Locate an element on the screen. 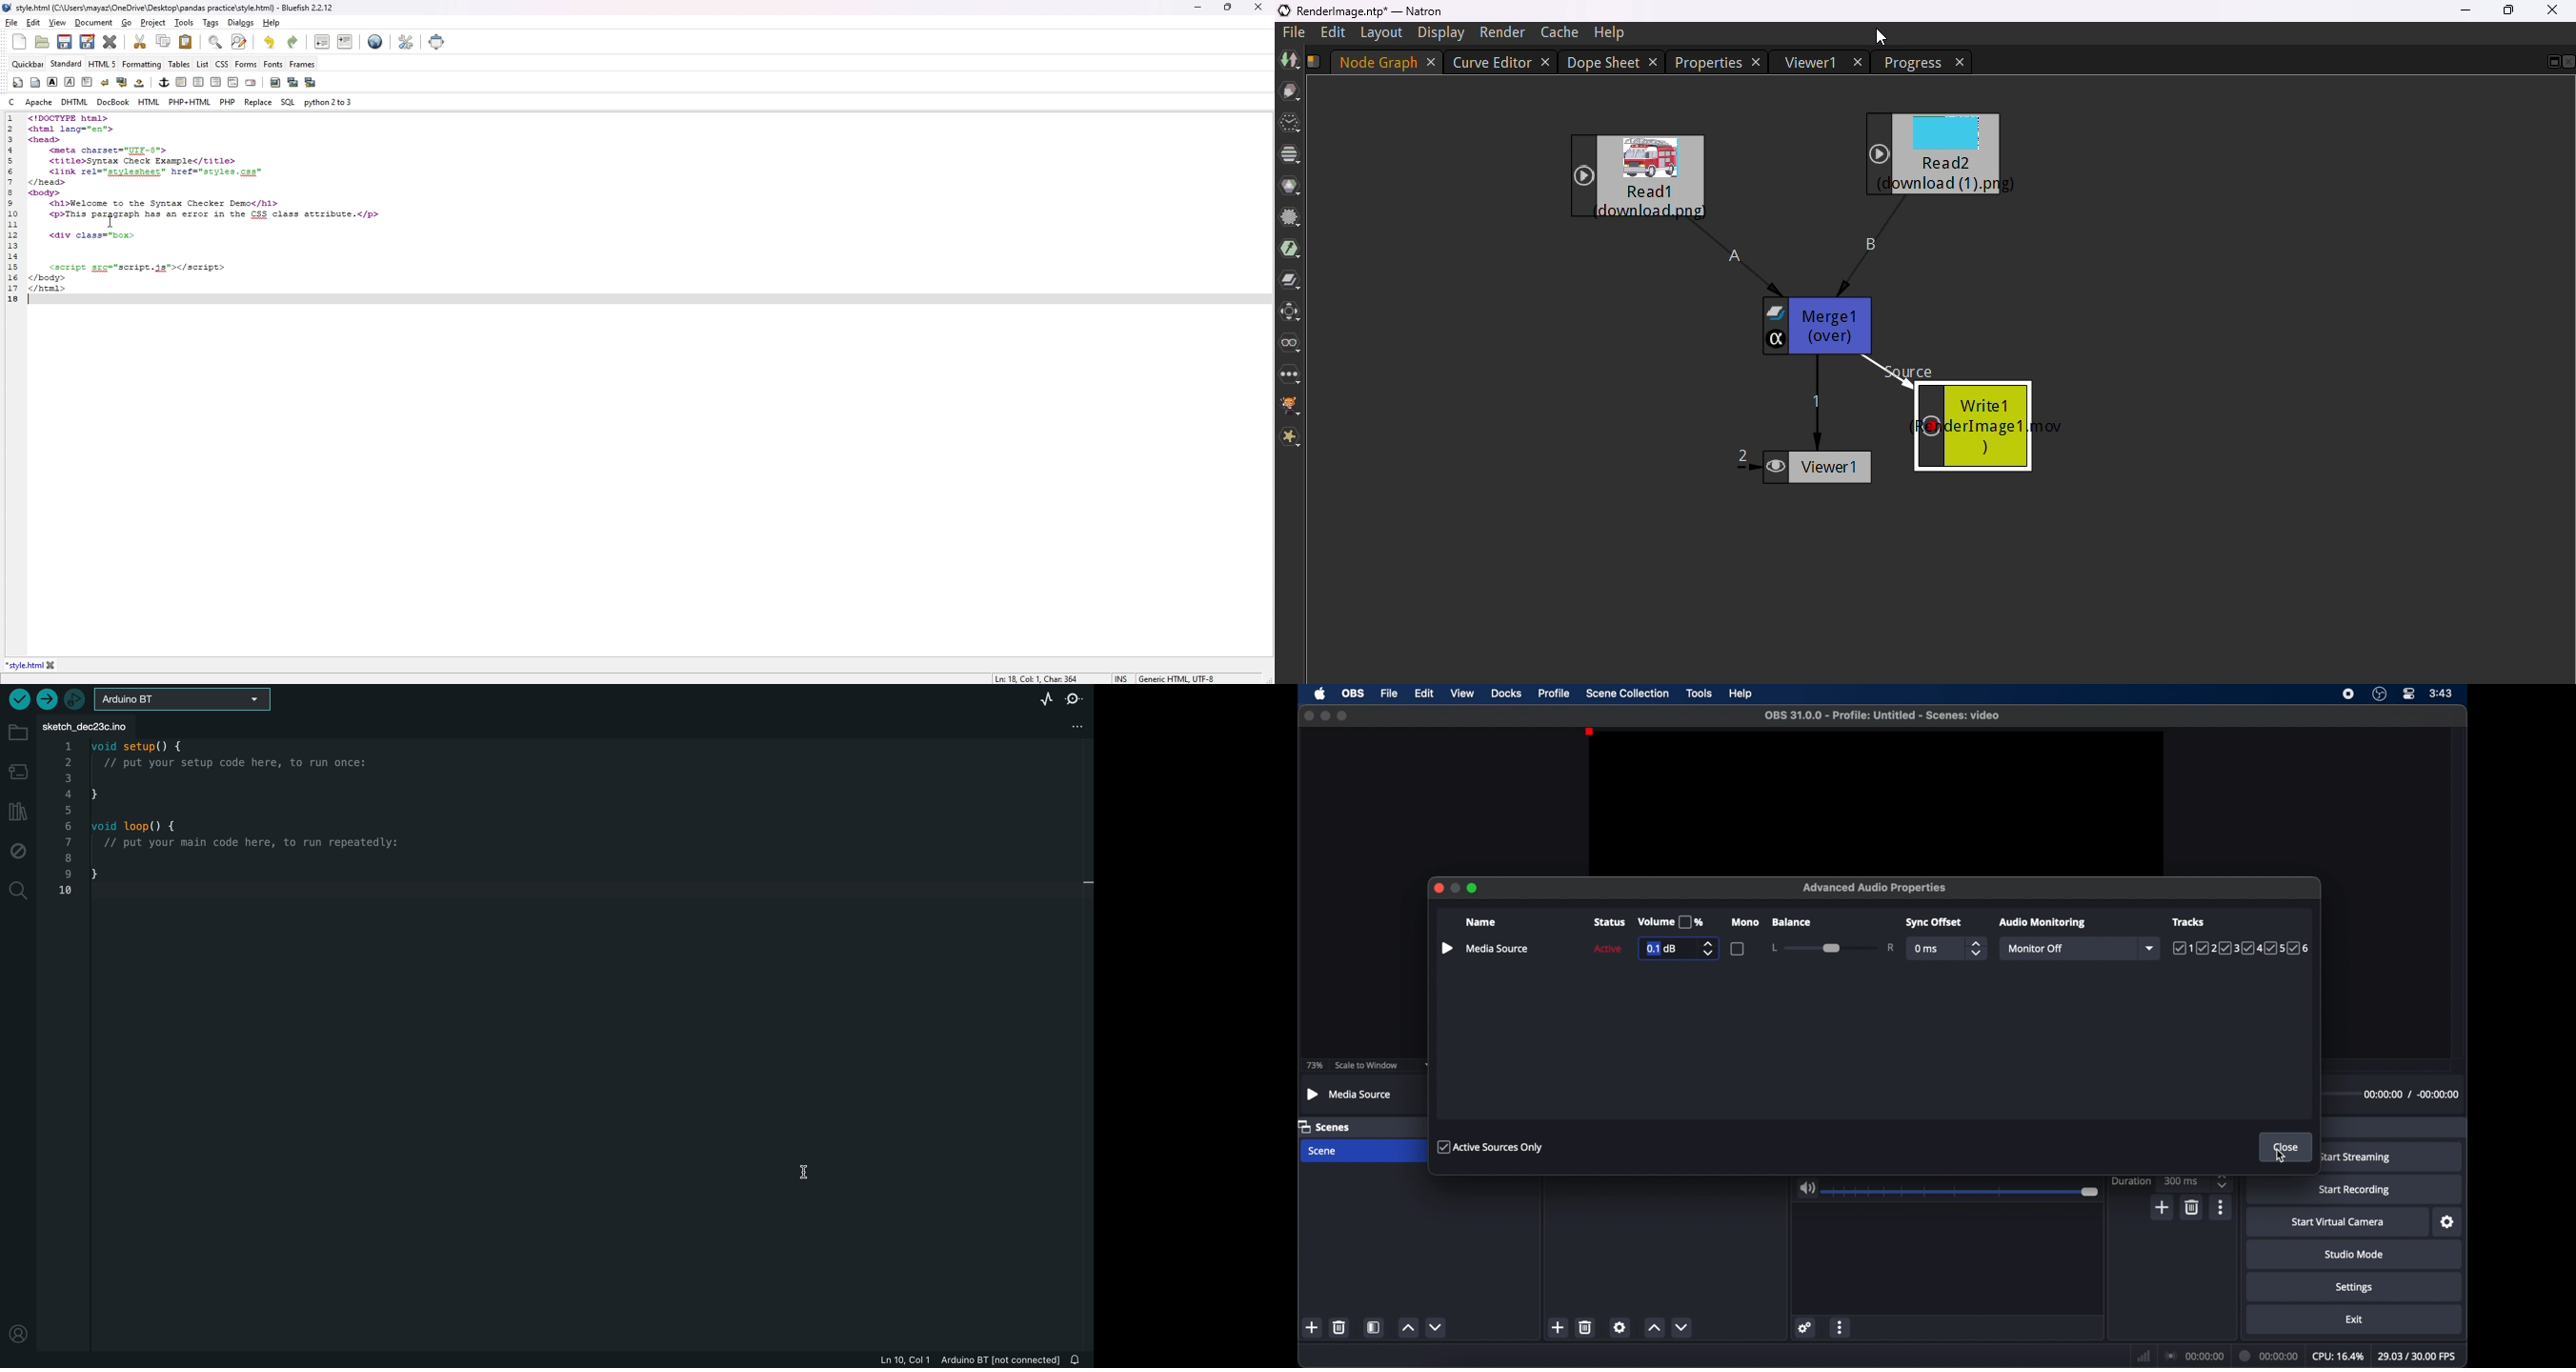 The width and height of the screenshot is (2576, 1372). settings is located at coordinates (1619, 1327).